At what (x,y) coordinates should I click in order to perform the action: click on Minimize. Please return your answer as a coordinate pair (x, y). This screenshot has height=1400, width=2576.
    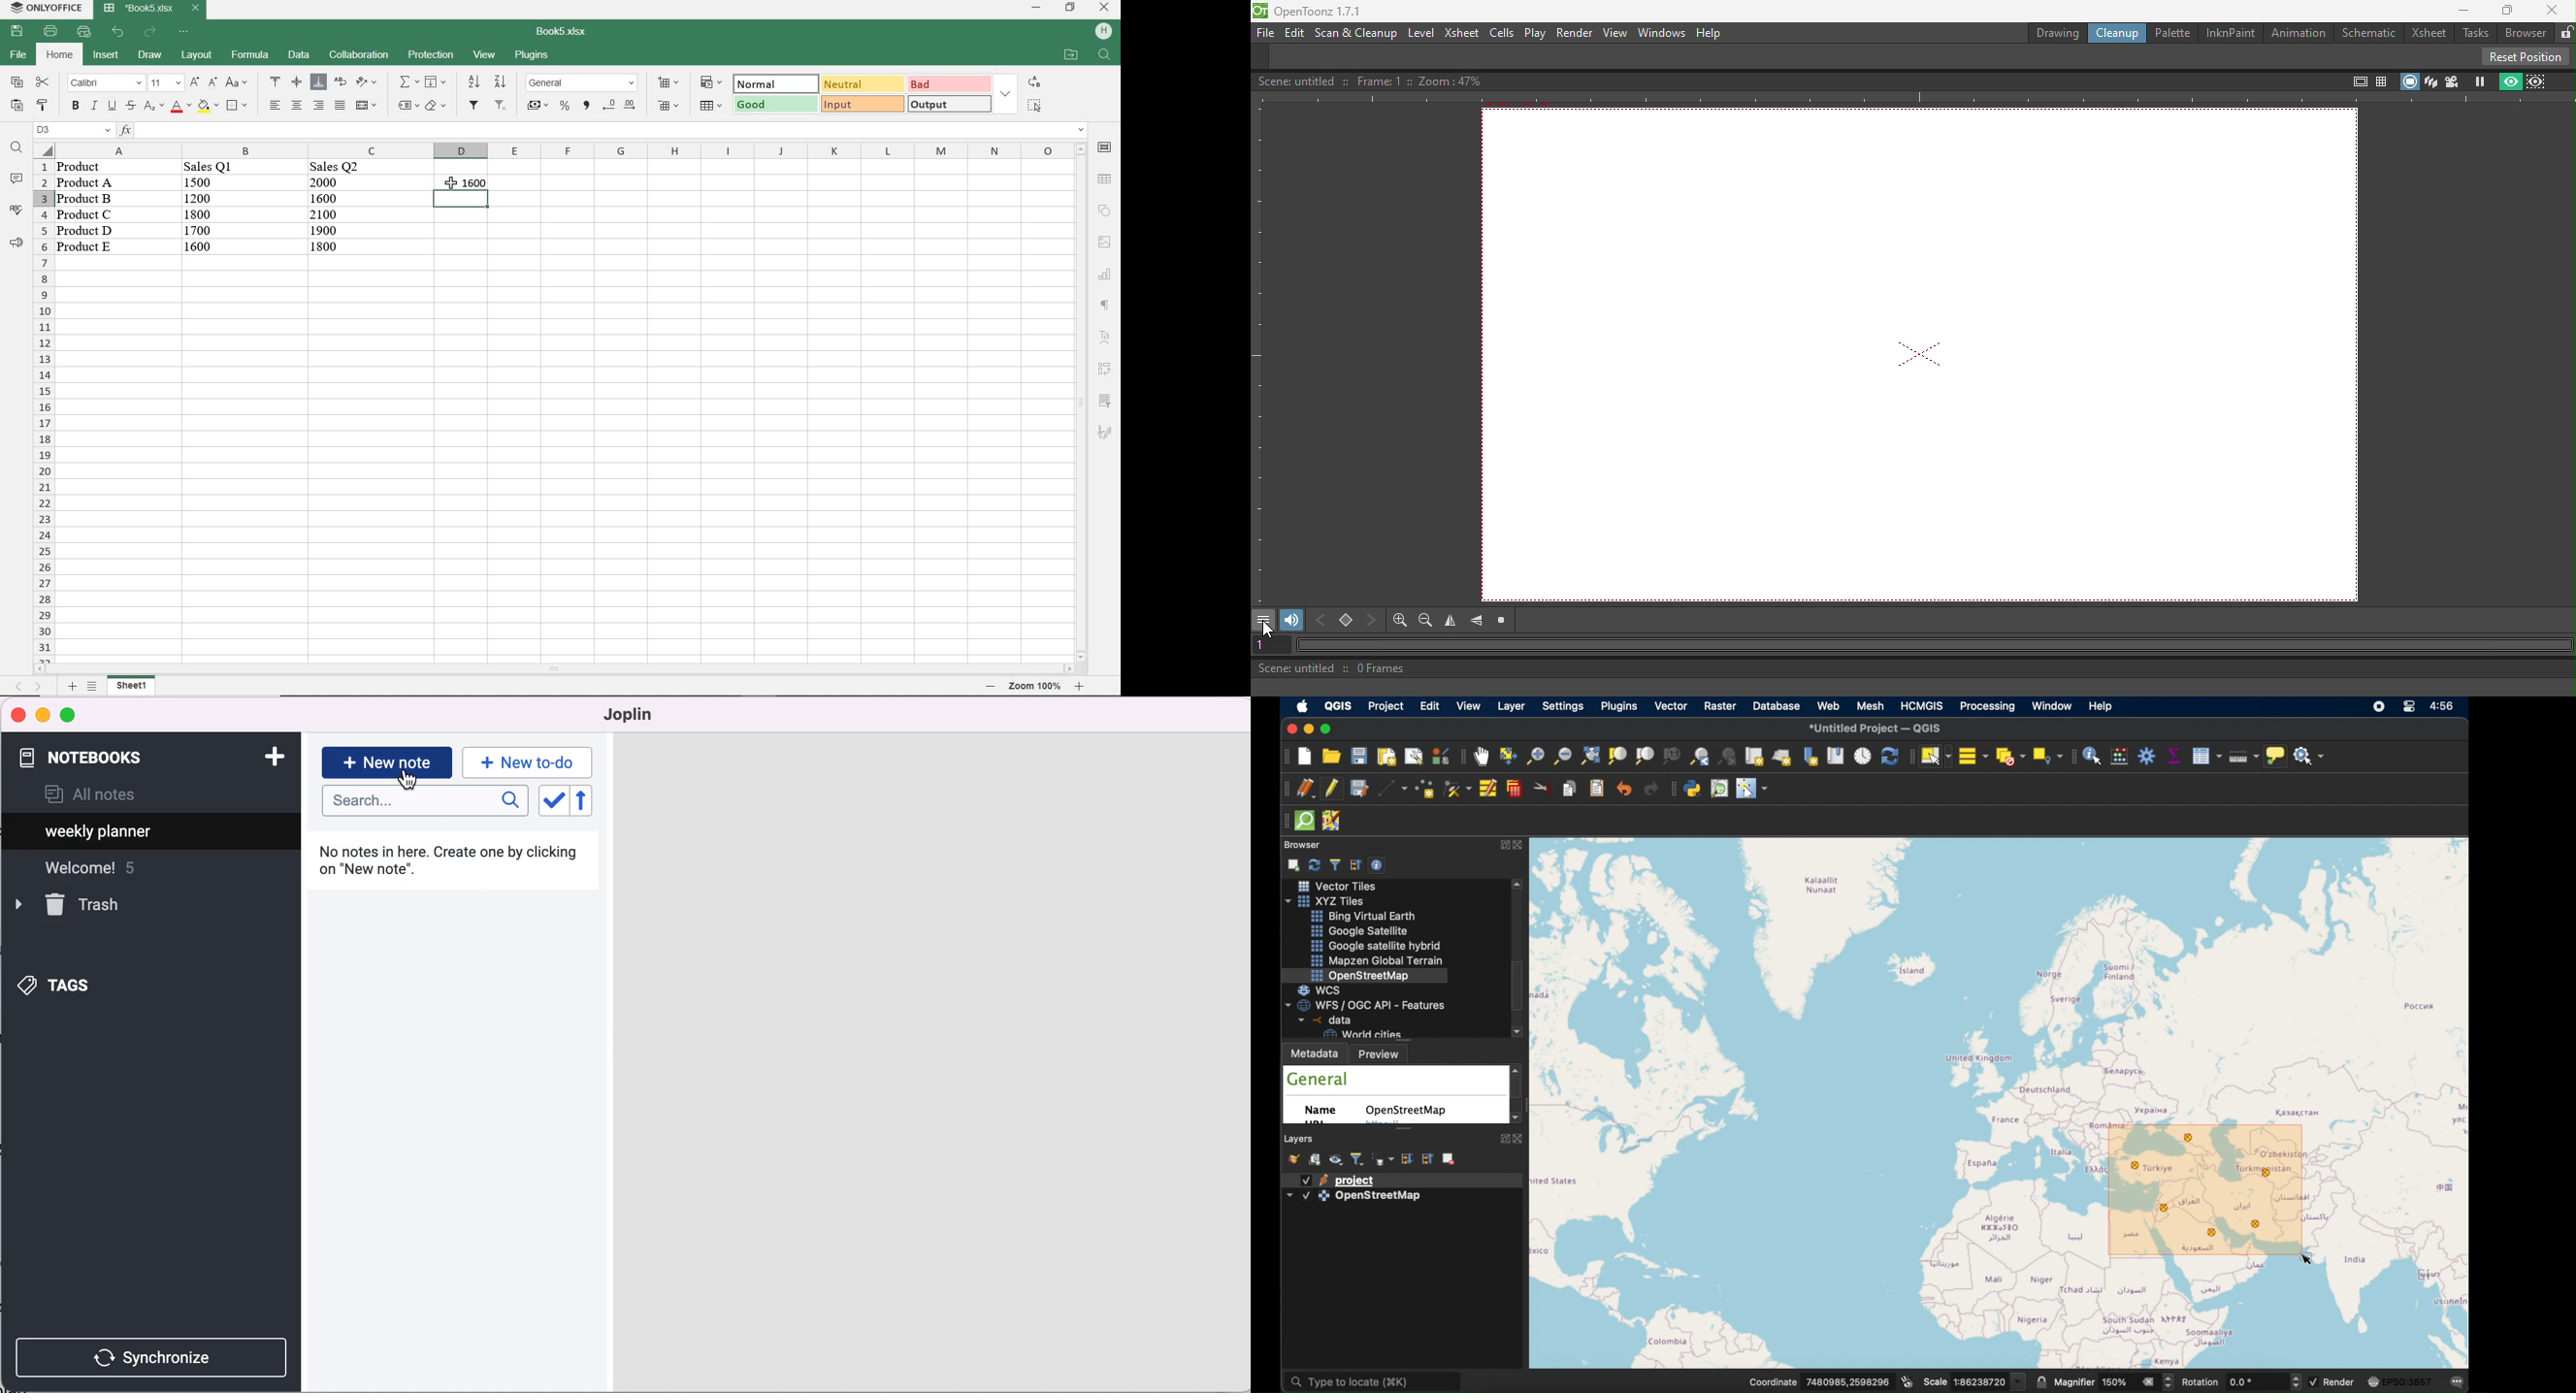
    Looking at the image, I should click on (2458, 11).